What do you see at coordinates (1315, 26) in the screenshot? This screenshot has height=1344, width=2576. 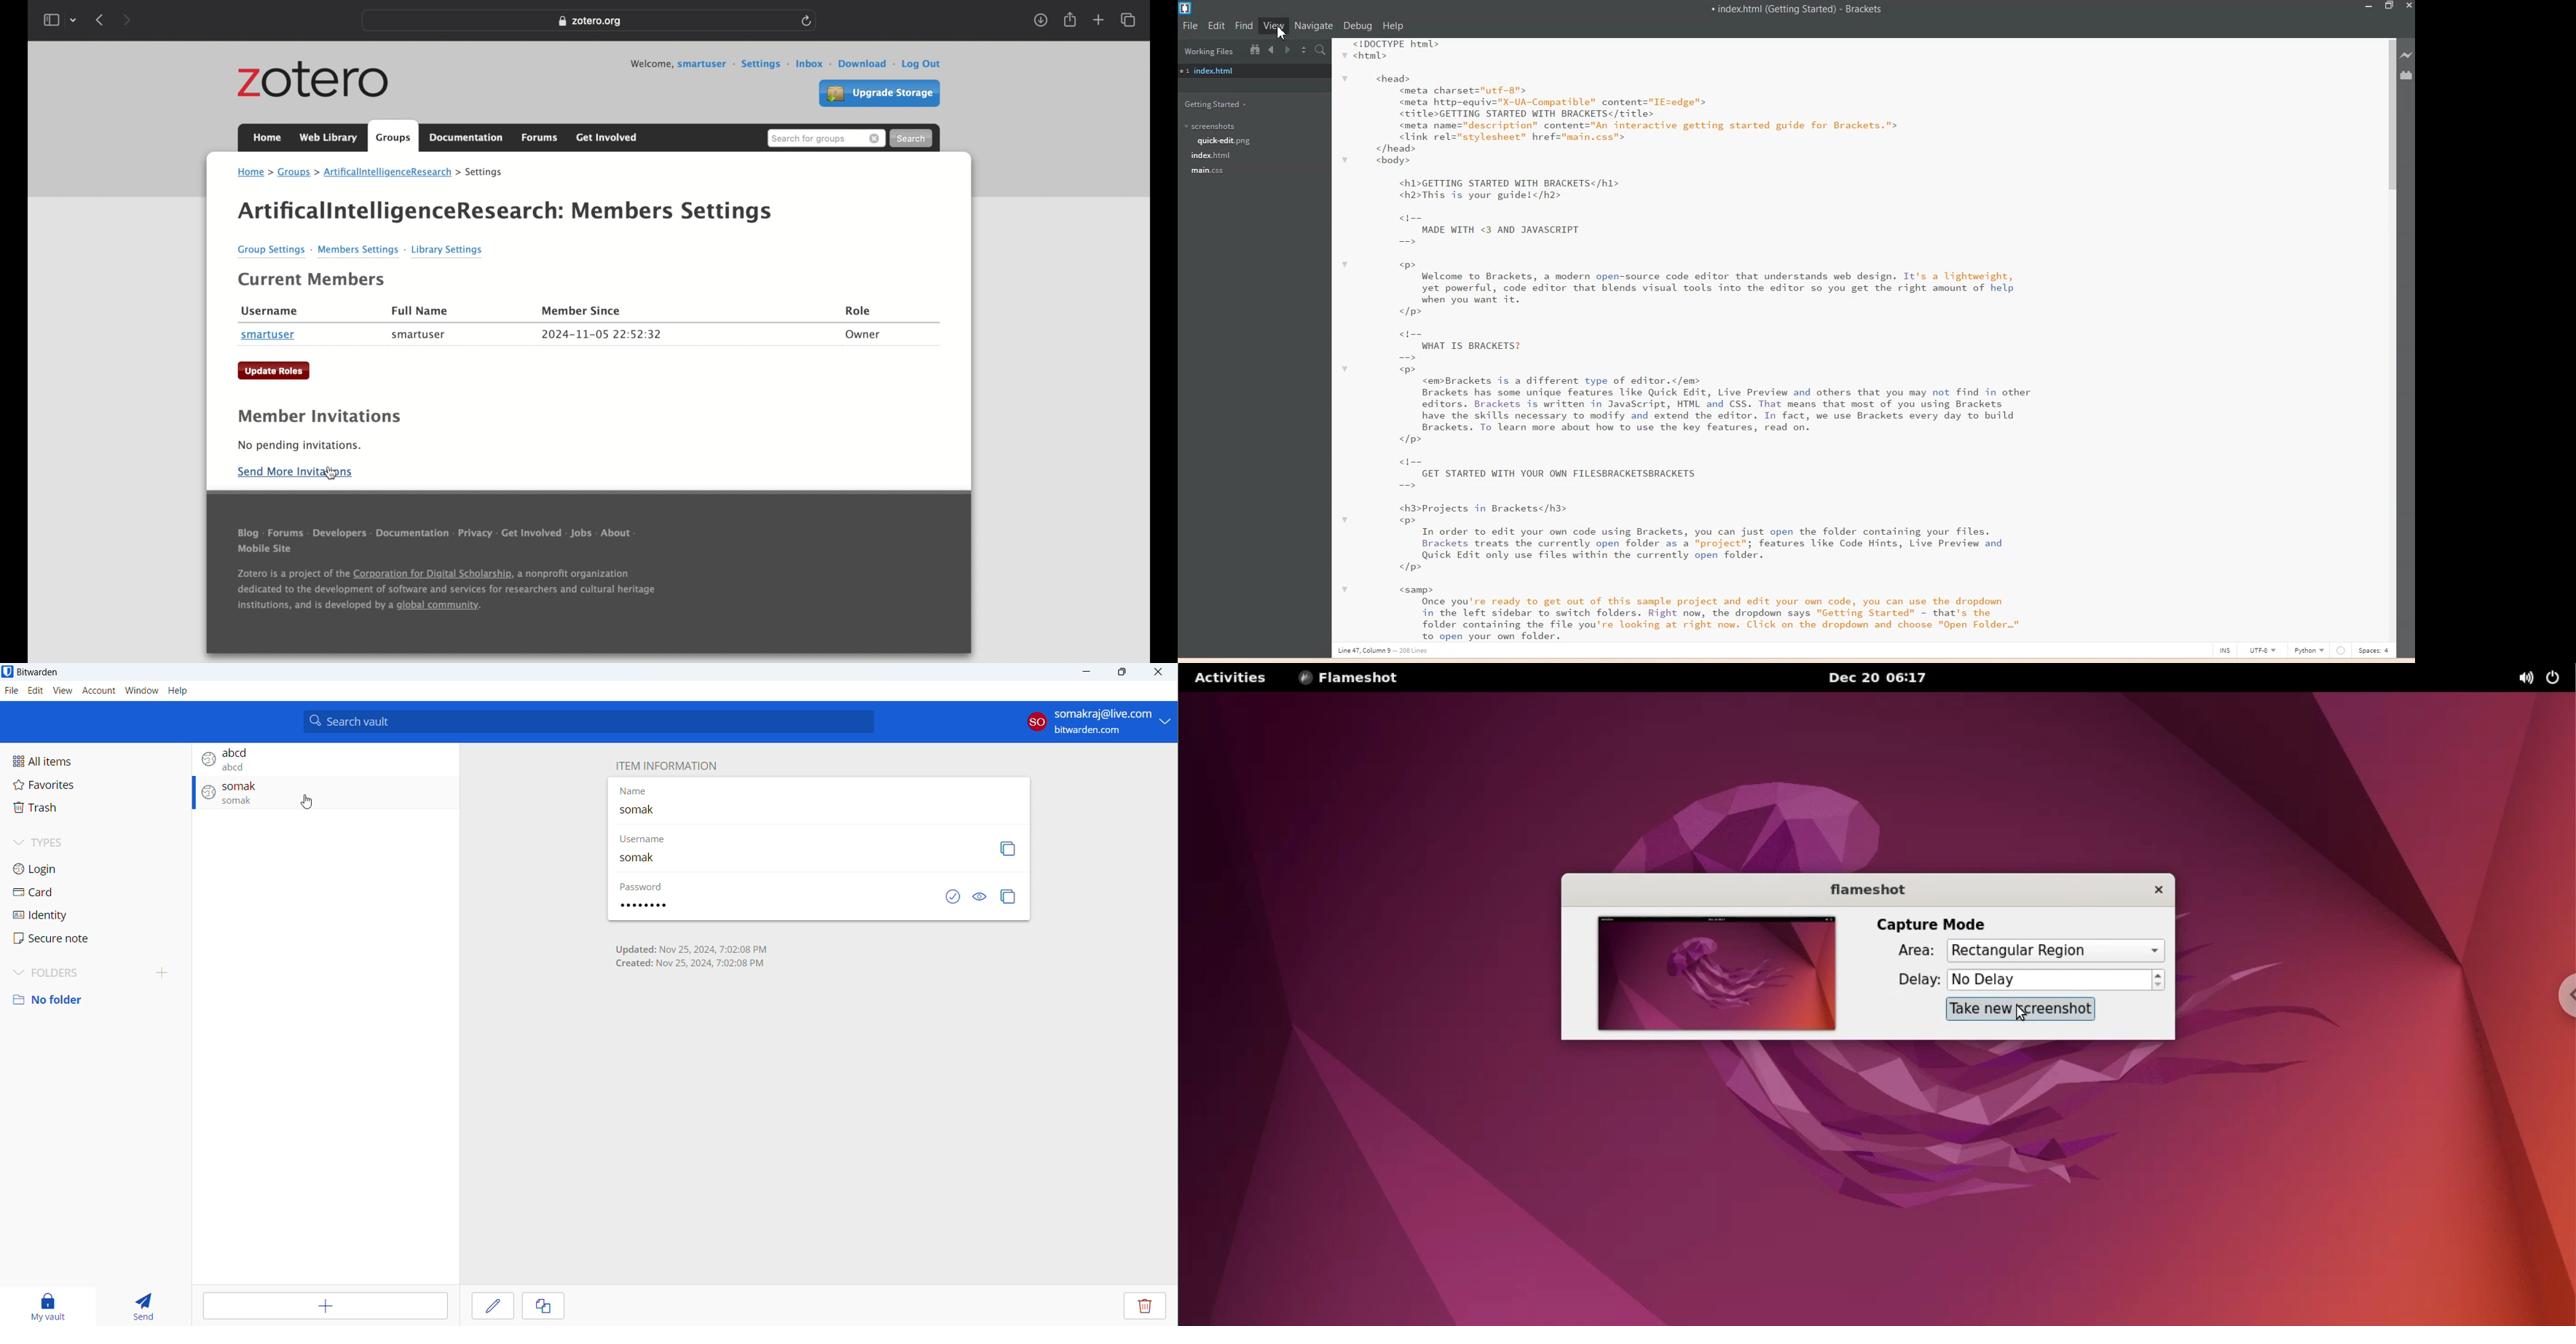 I see `Navigate` at bounding box center [1315, 26].